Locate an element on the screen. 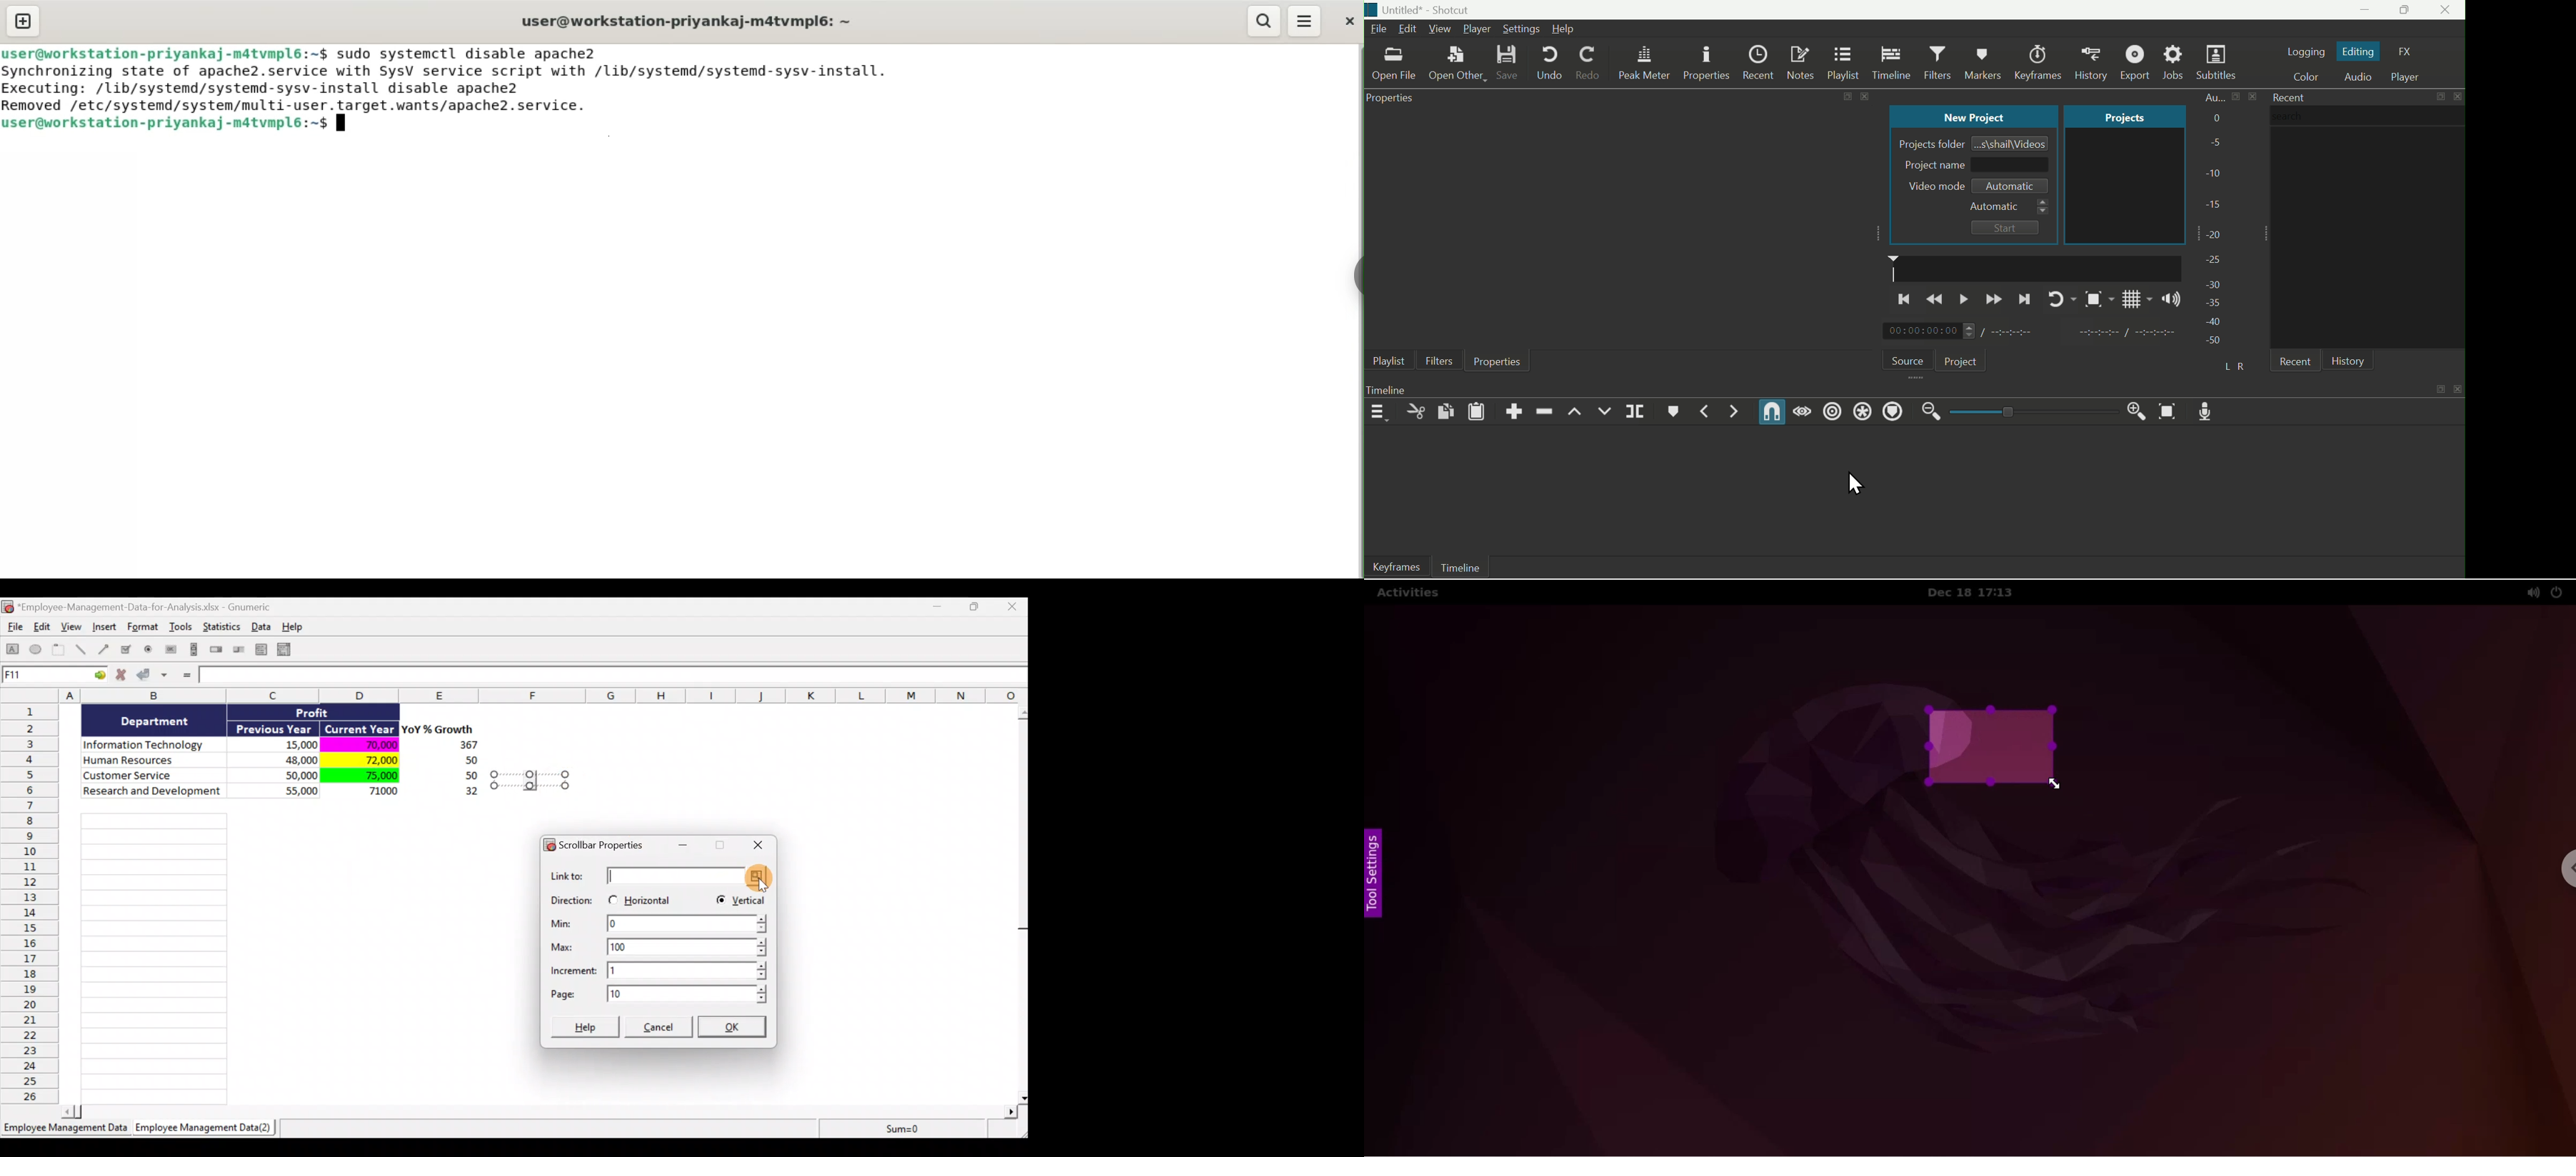 The width and height of the screenshot is (2576, 1176). Create an arrow object is located at coordinates (103, 649).